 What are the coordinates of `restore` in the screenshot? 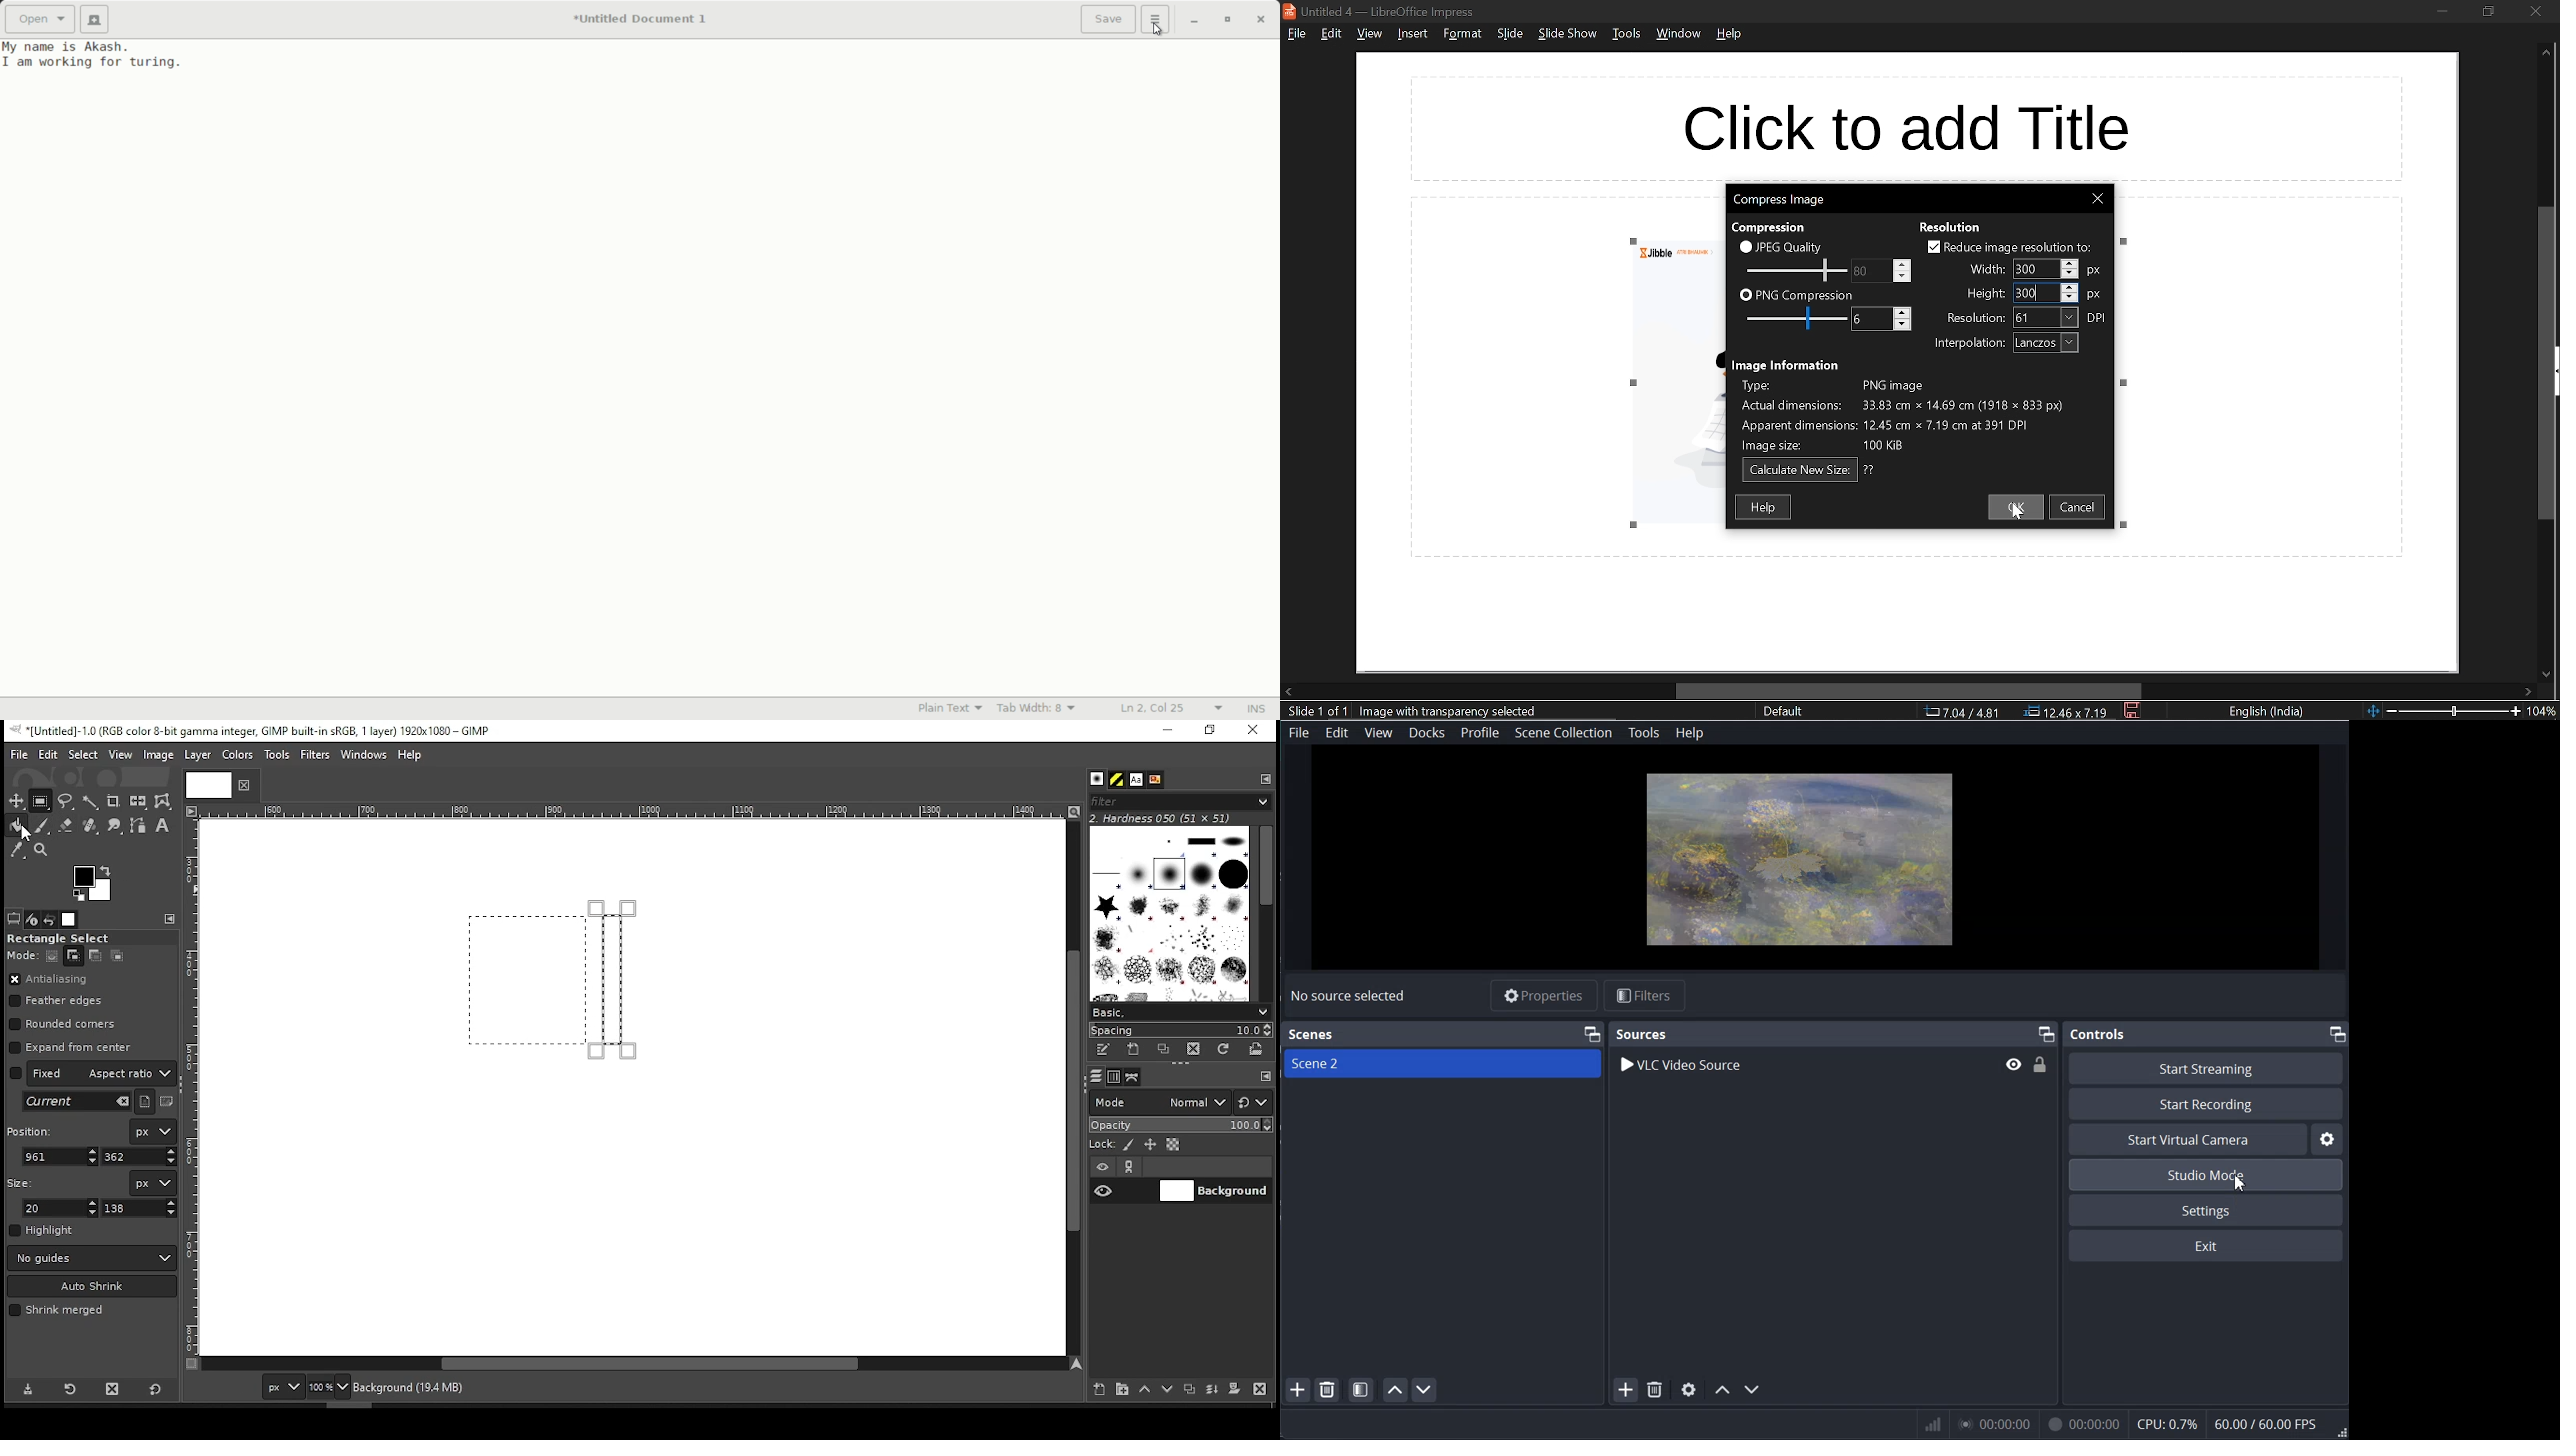 It's located at (1212, 731).